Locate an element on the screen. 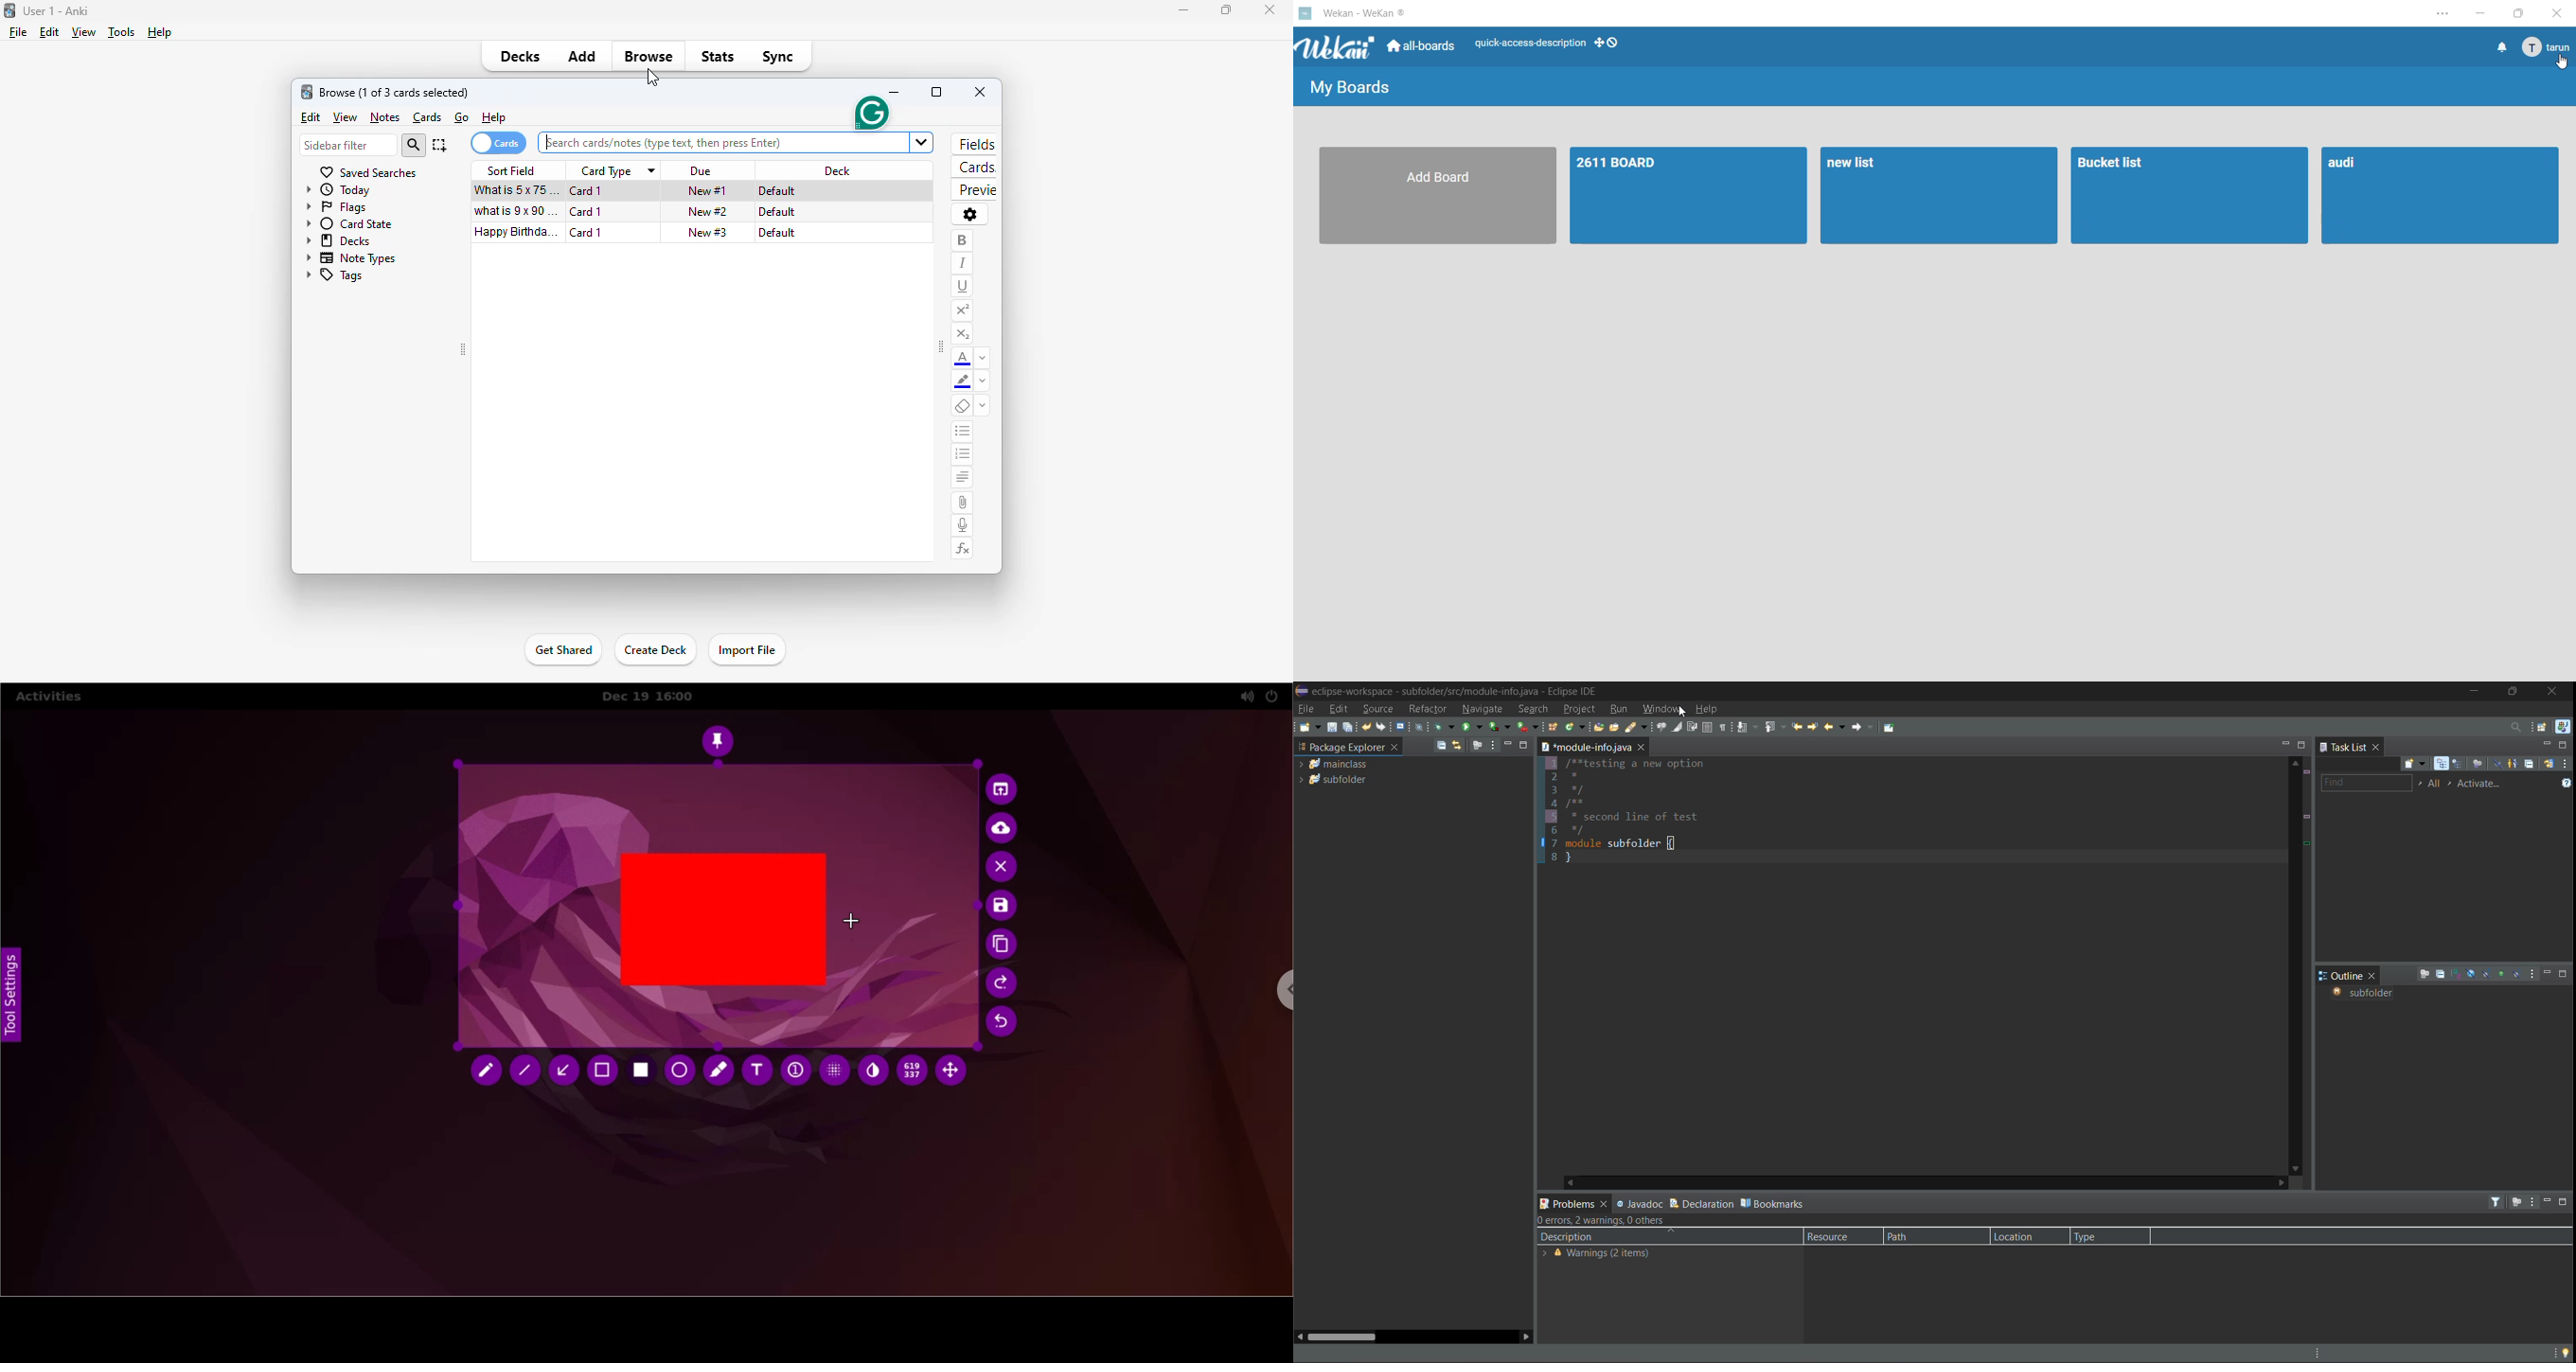 This screenshot has height=1372, width=2576. default is located at coordinates (778, 233).